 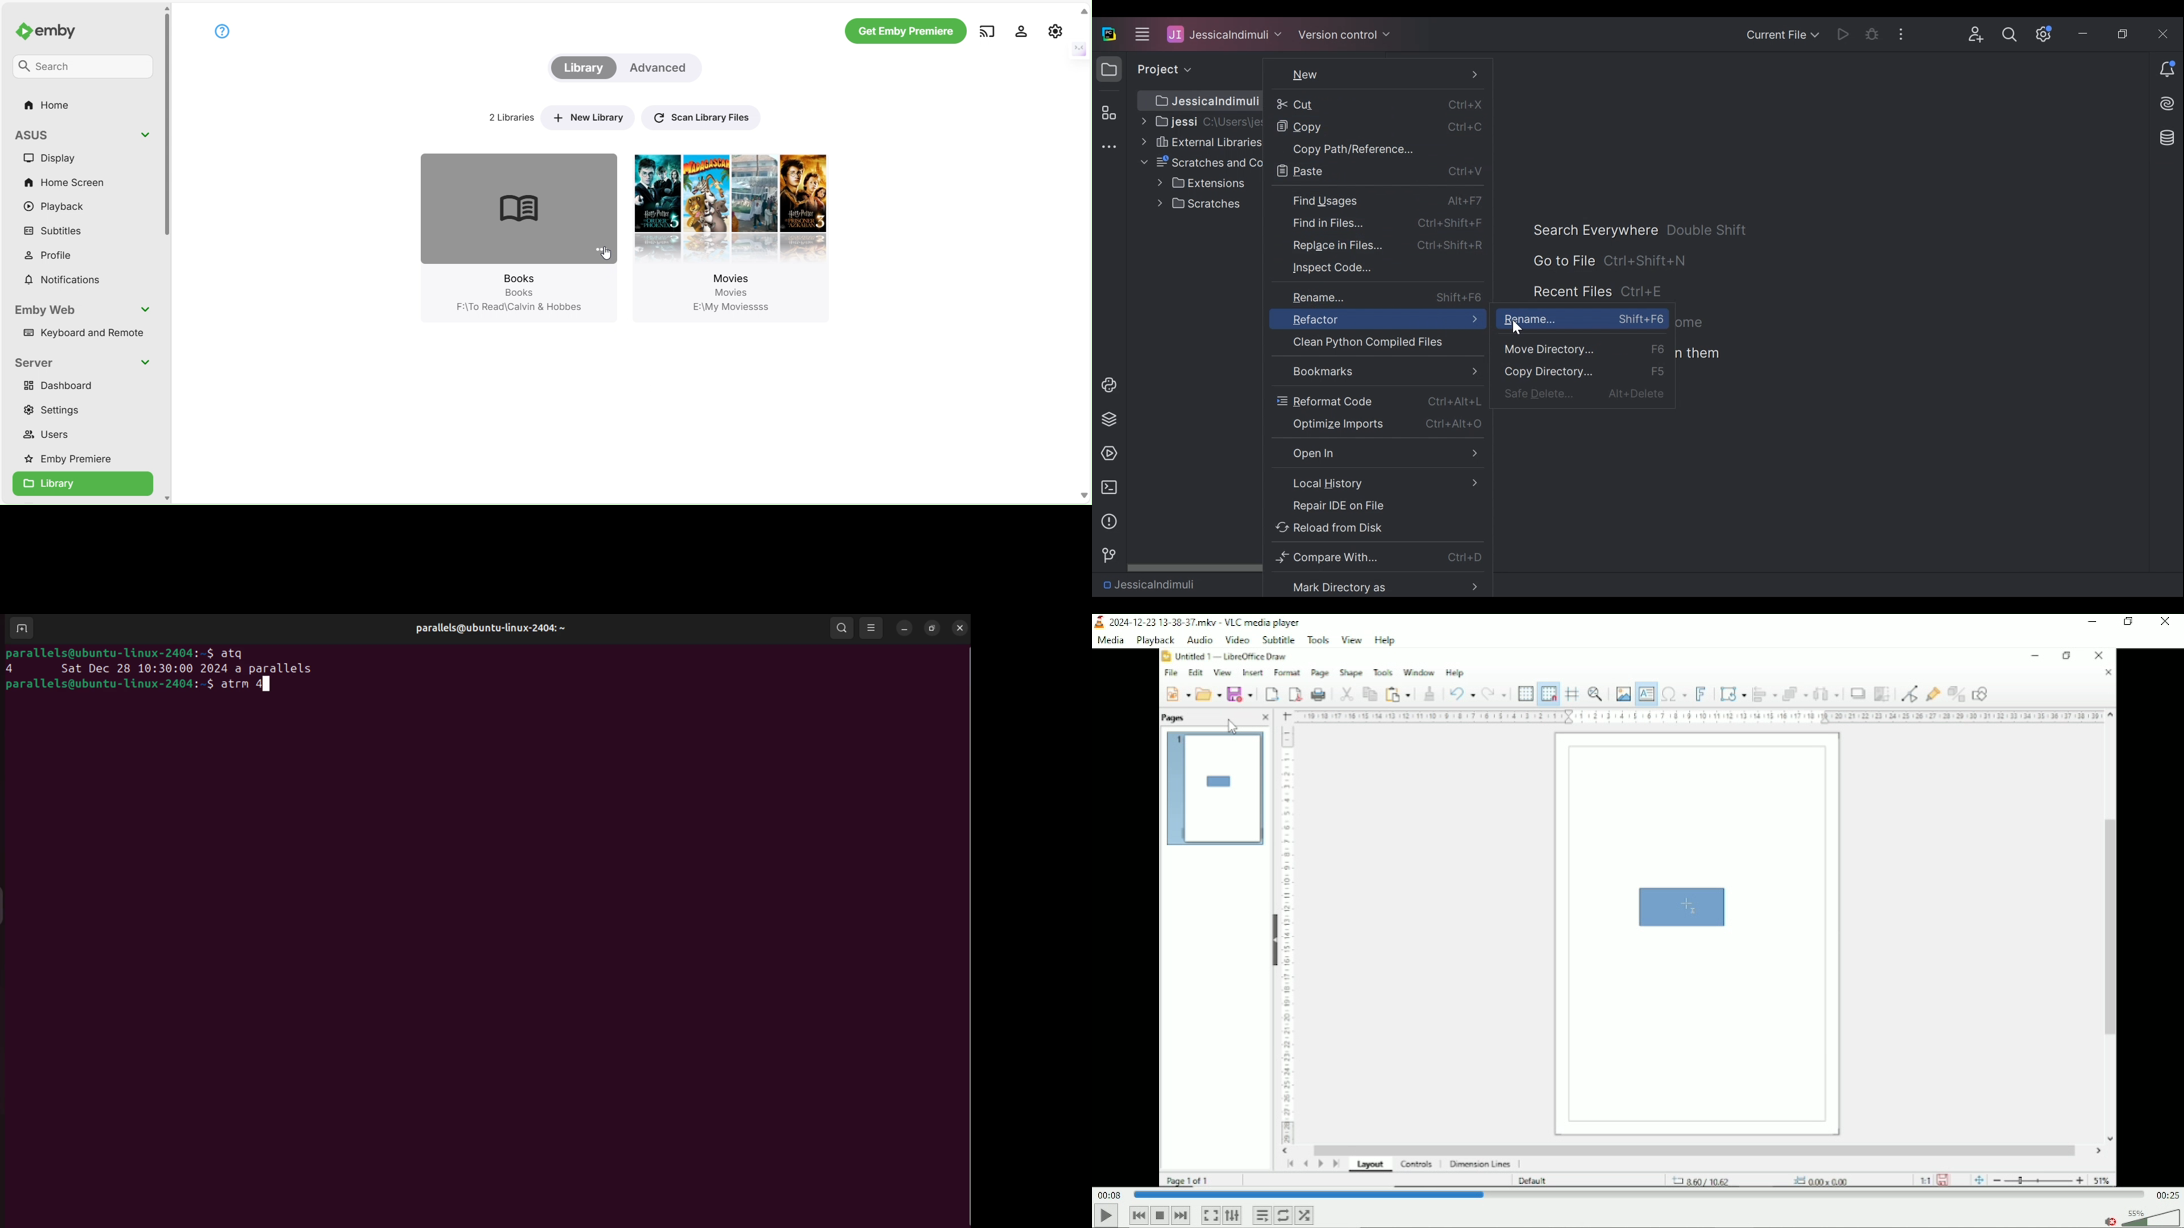 What do you see at coordinates (1387, 640) in the screenshot?
I see `Help` at bounding box center [1387, 640].